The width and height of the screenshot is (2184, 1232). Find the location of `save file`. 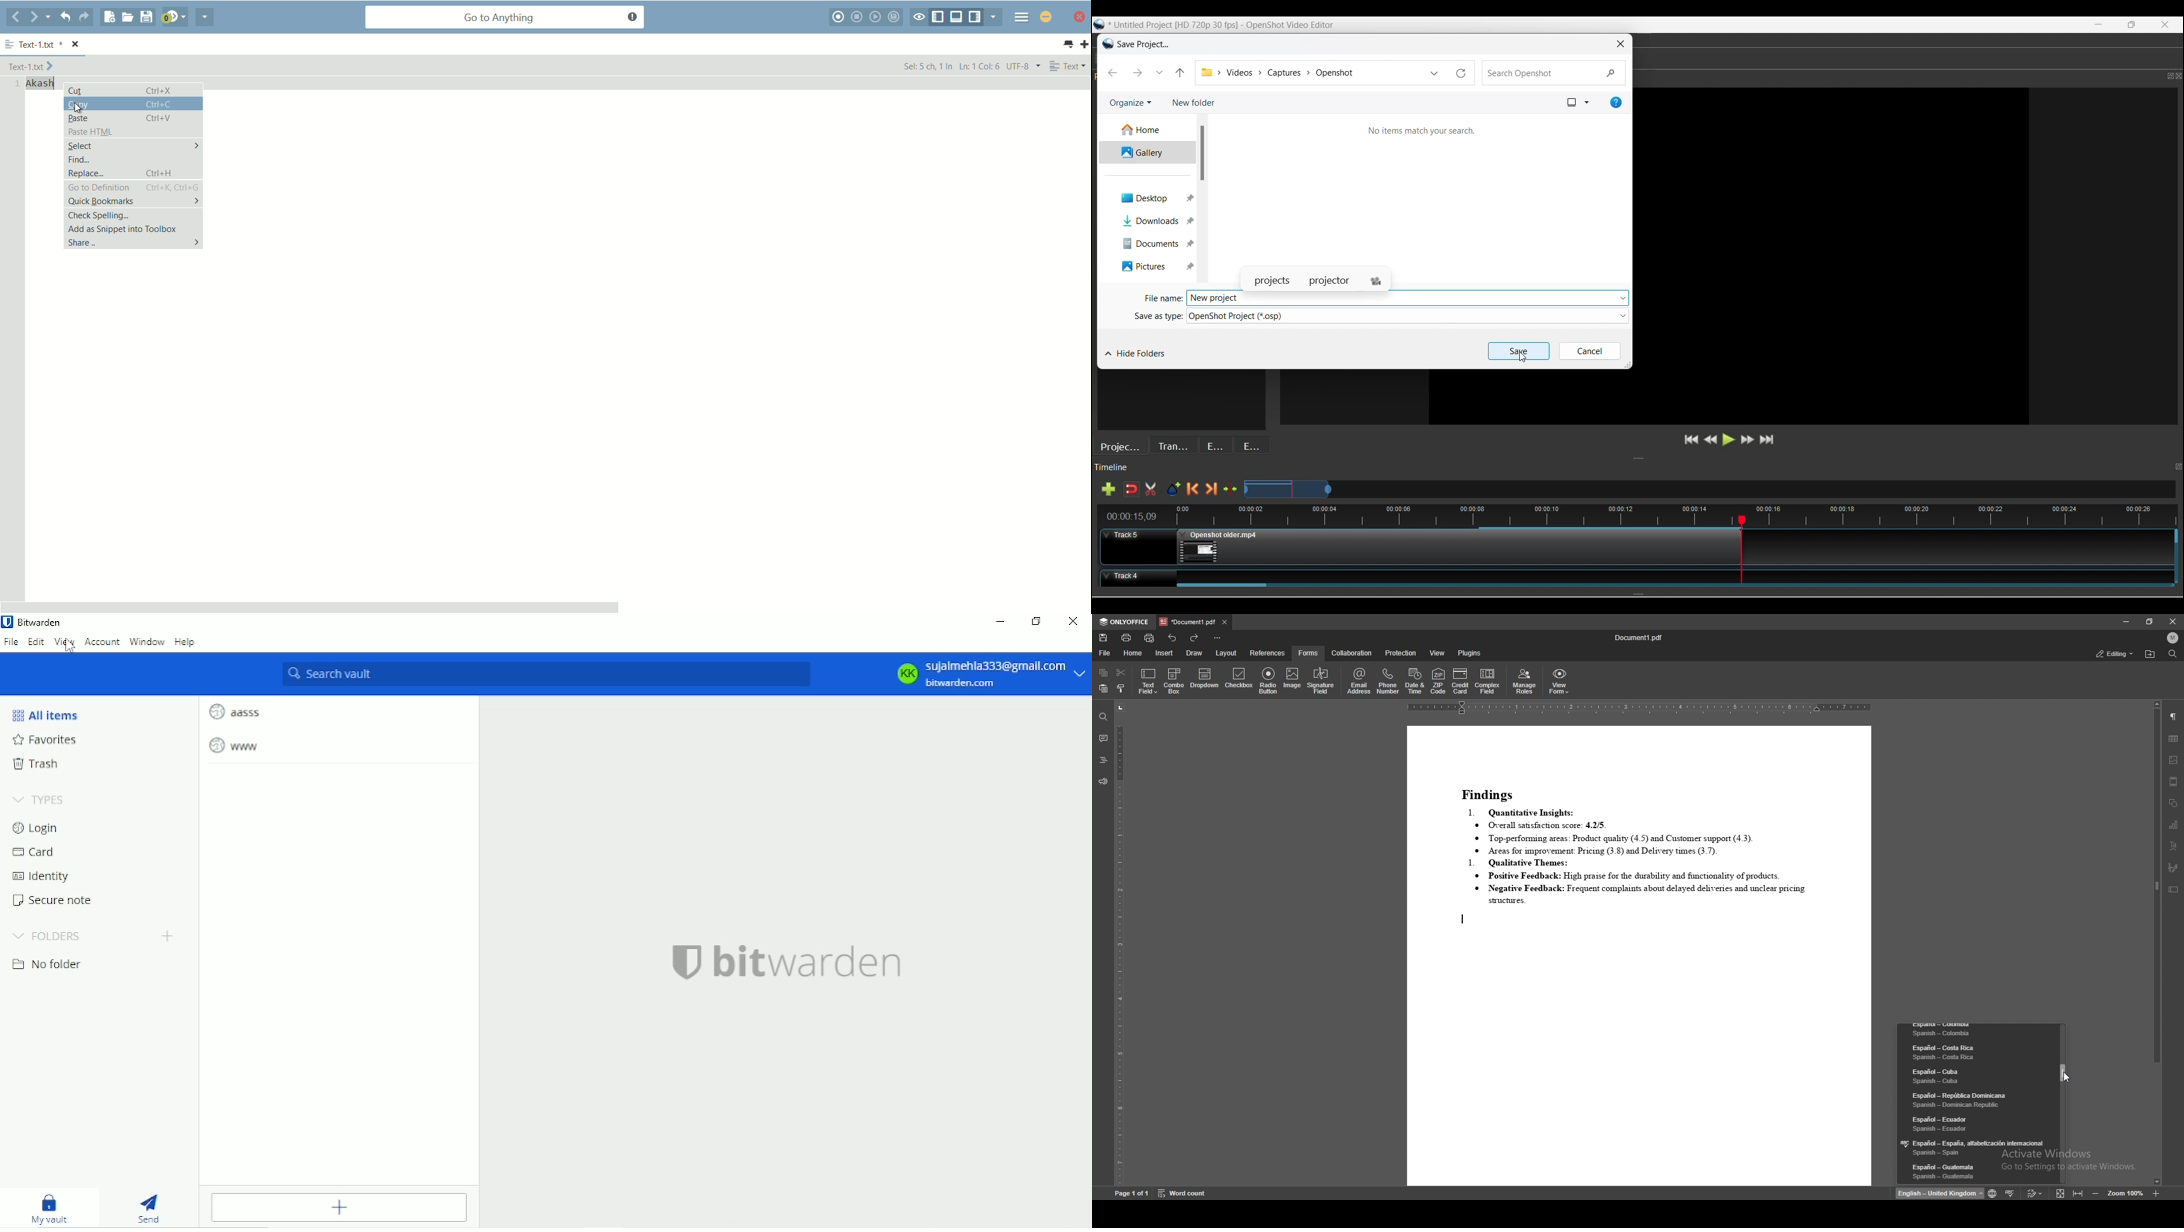

save file is located at coordinates (146, 18).